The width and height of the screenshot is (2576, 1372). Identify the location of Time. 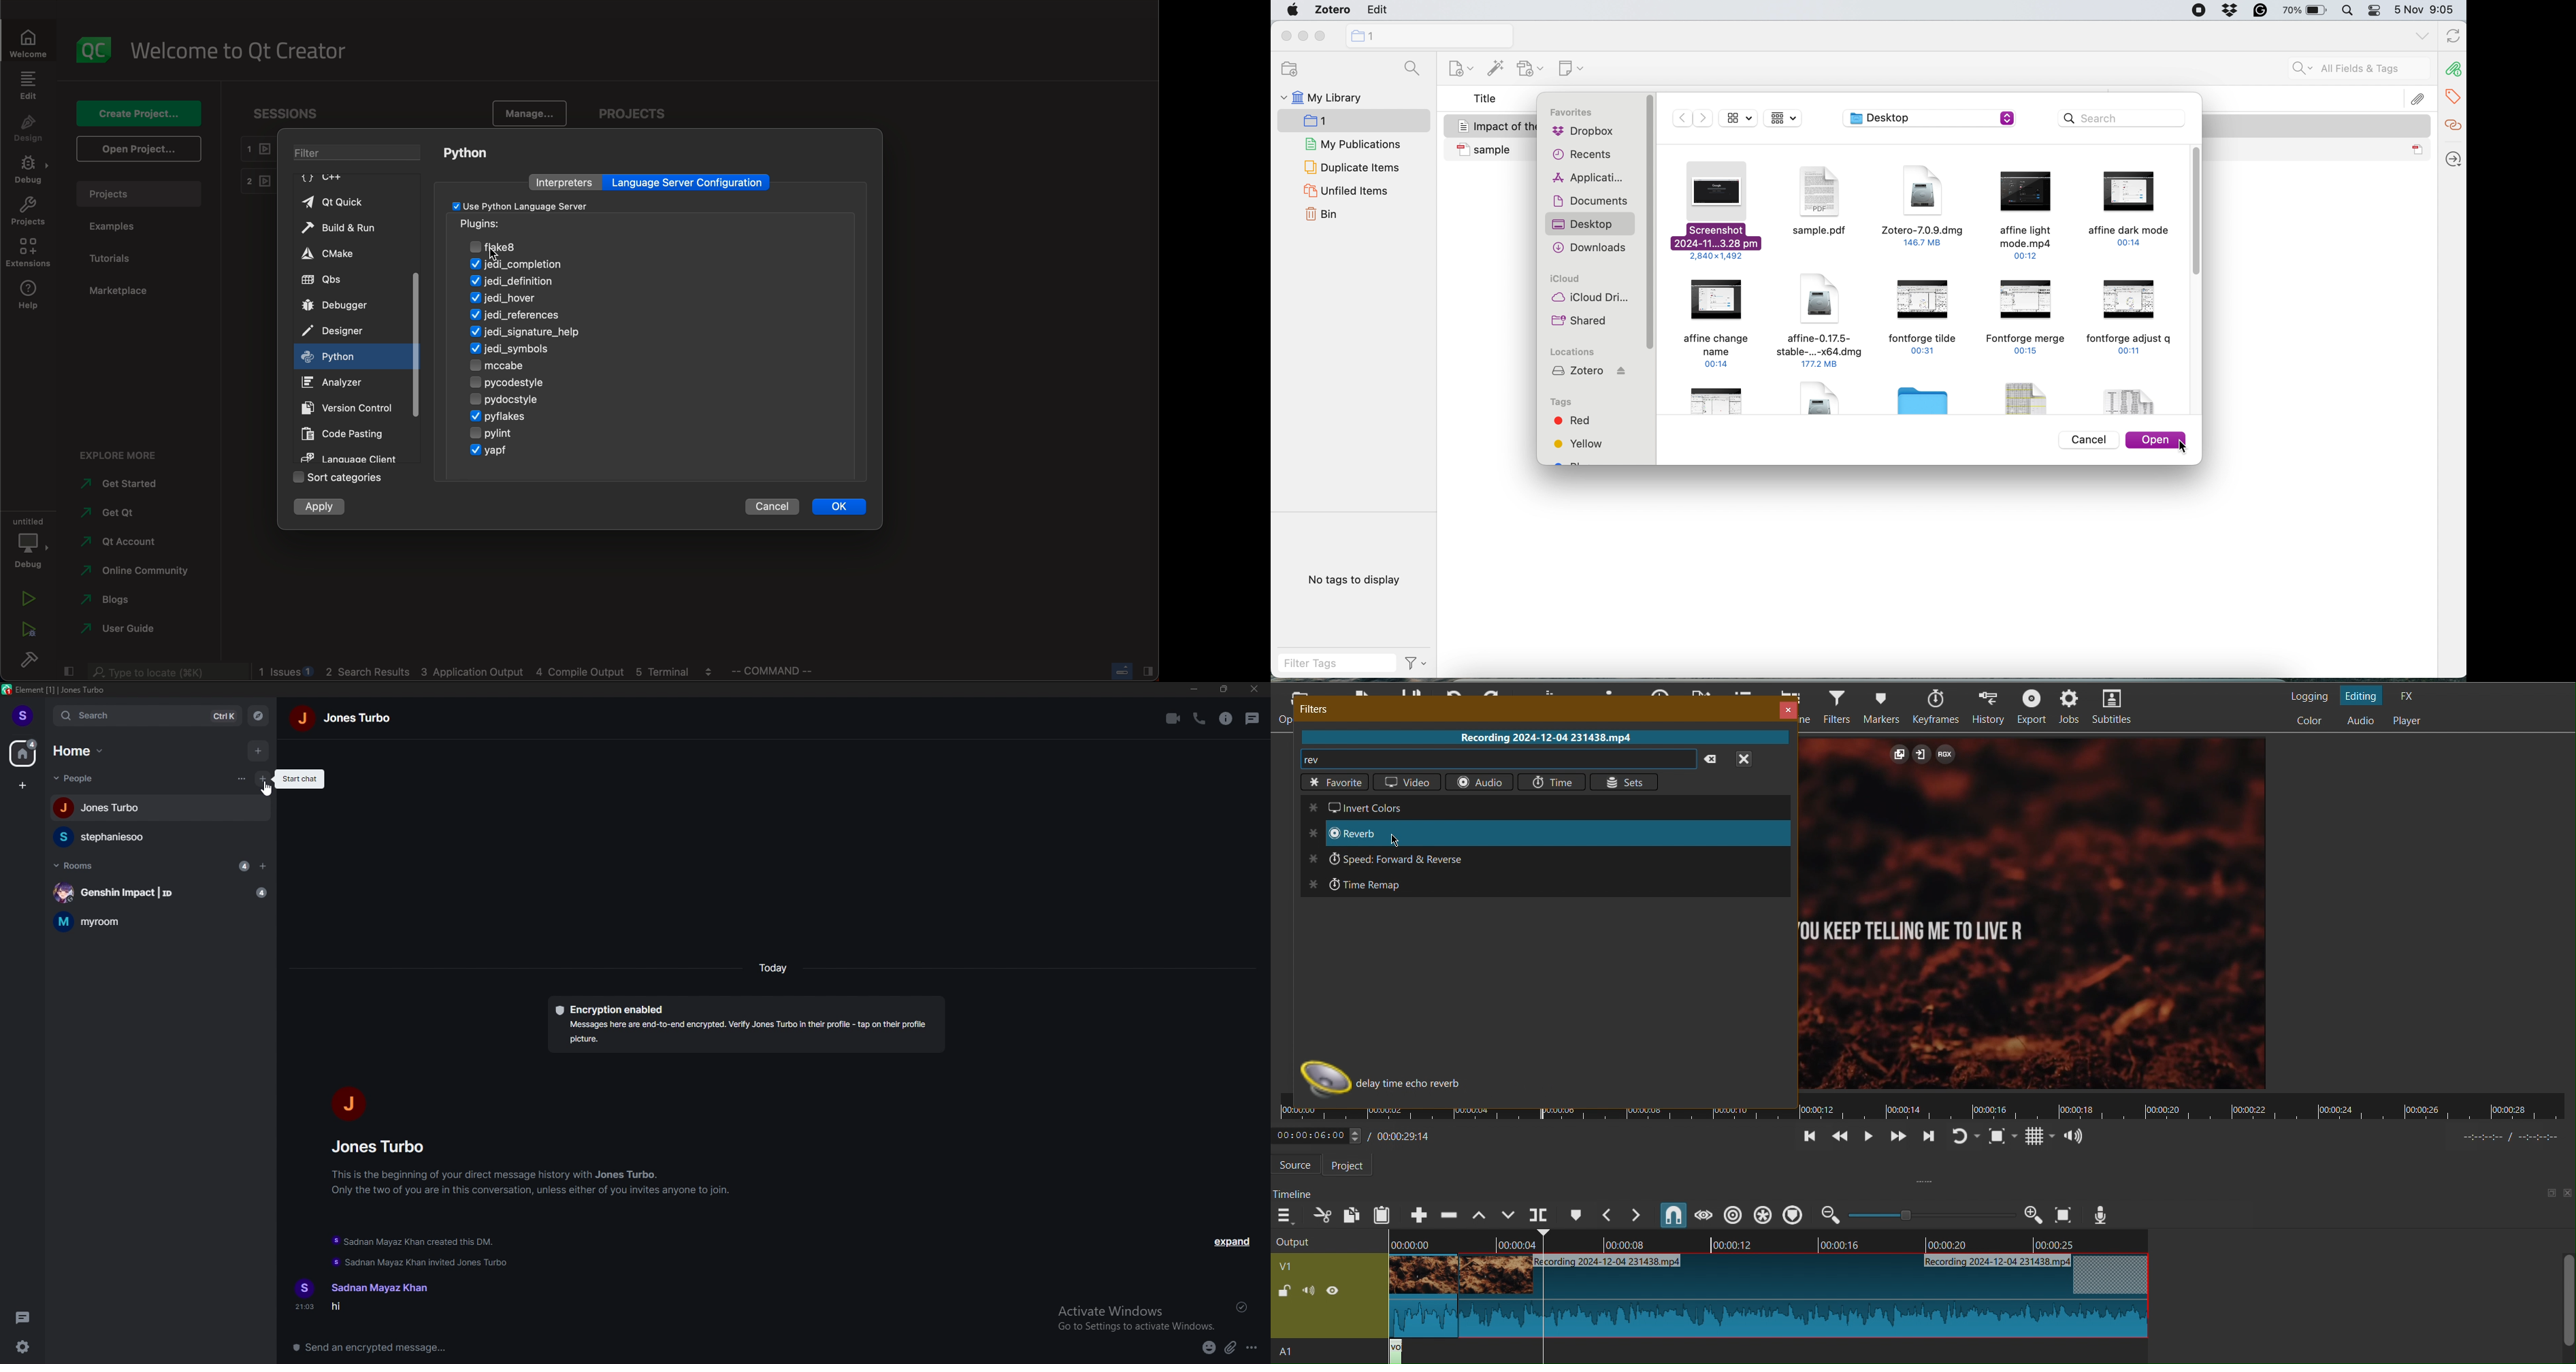
(1552, 781).